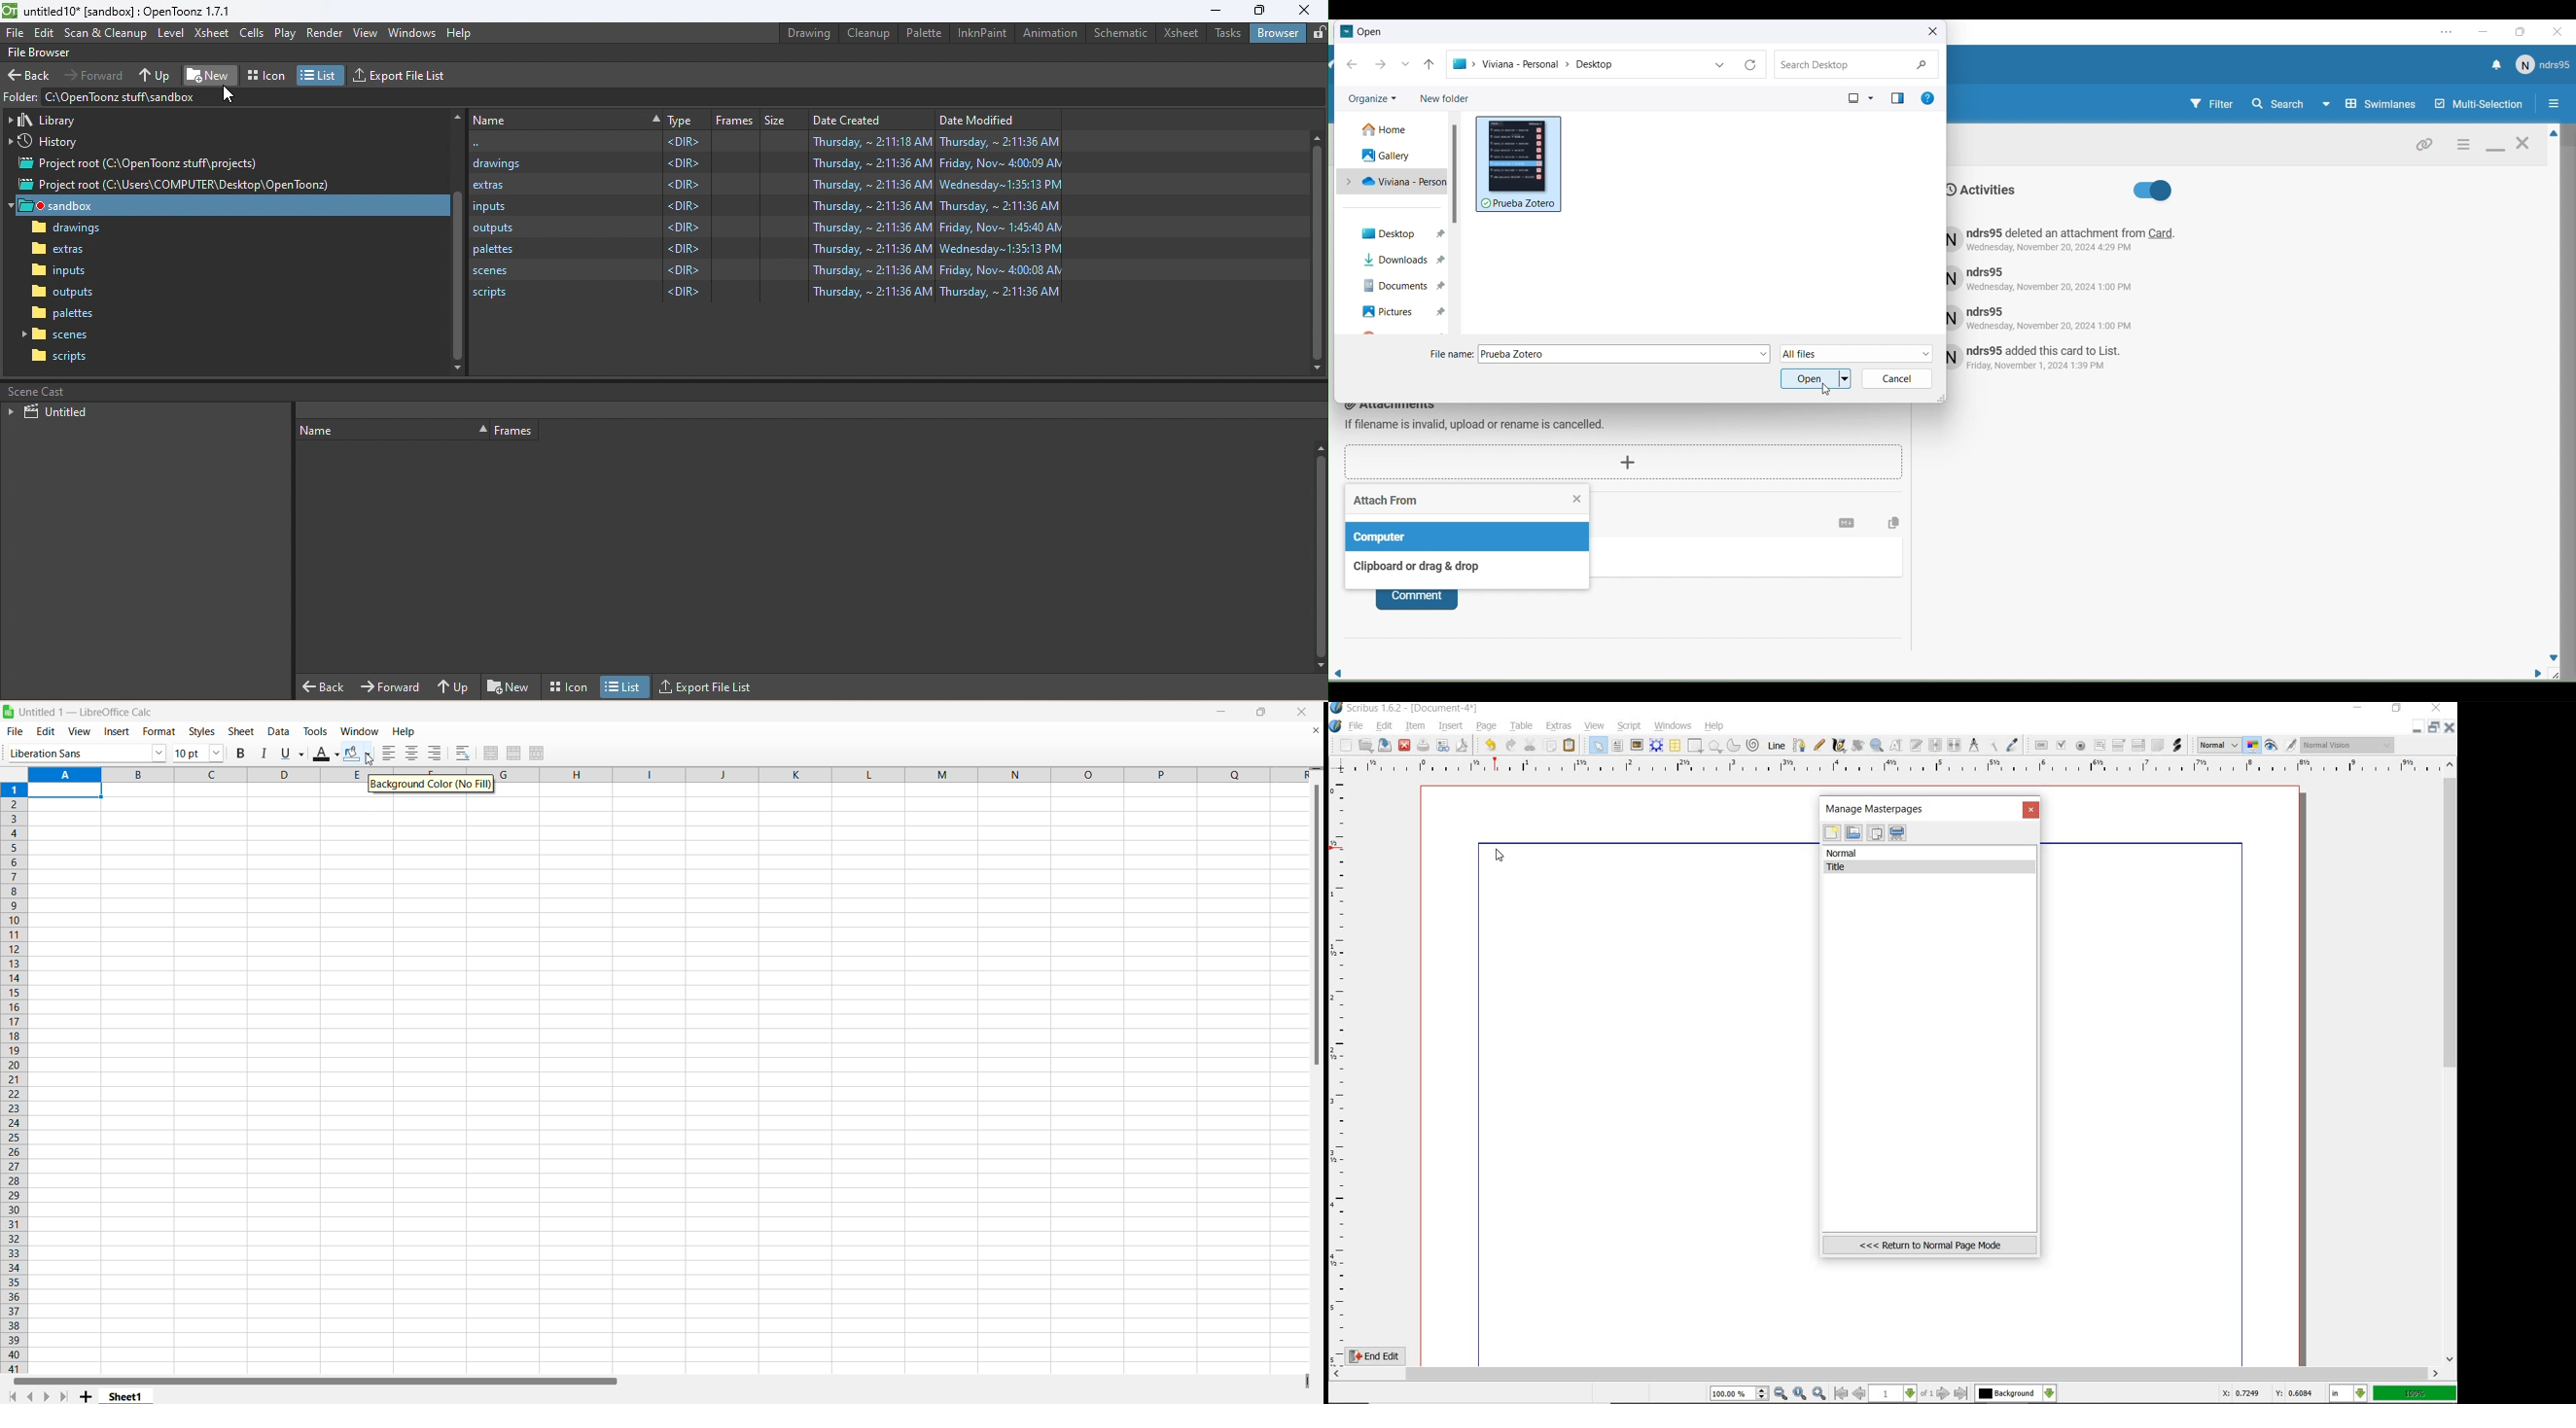 The height and width of the screenshot is (1428, 2576). I want to click on toggle color management, so click(2254, 746).